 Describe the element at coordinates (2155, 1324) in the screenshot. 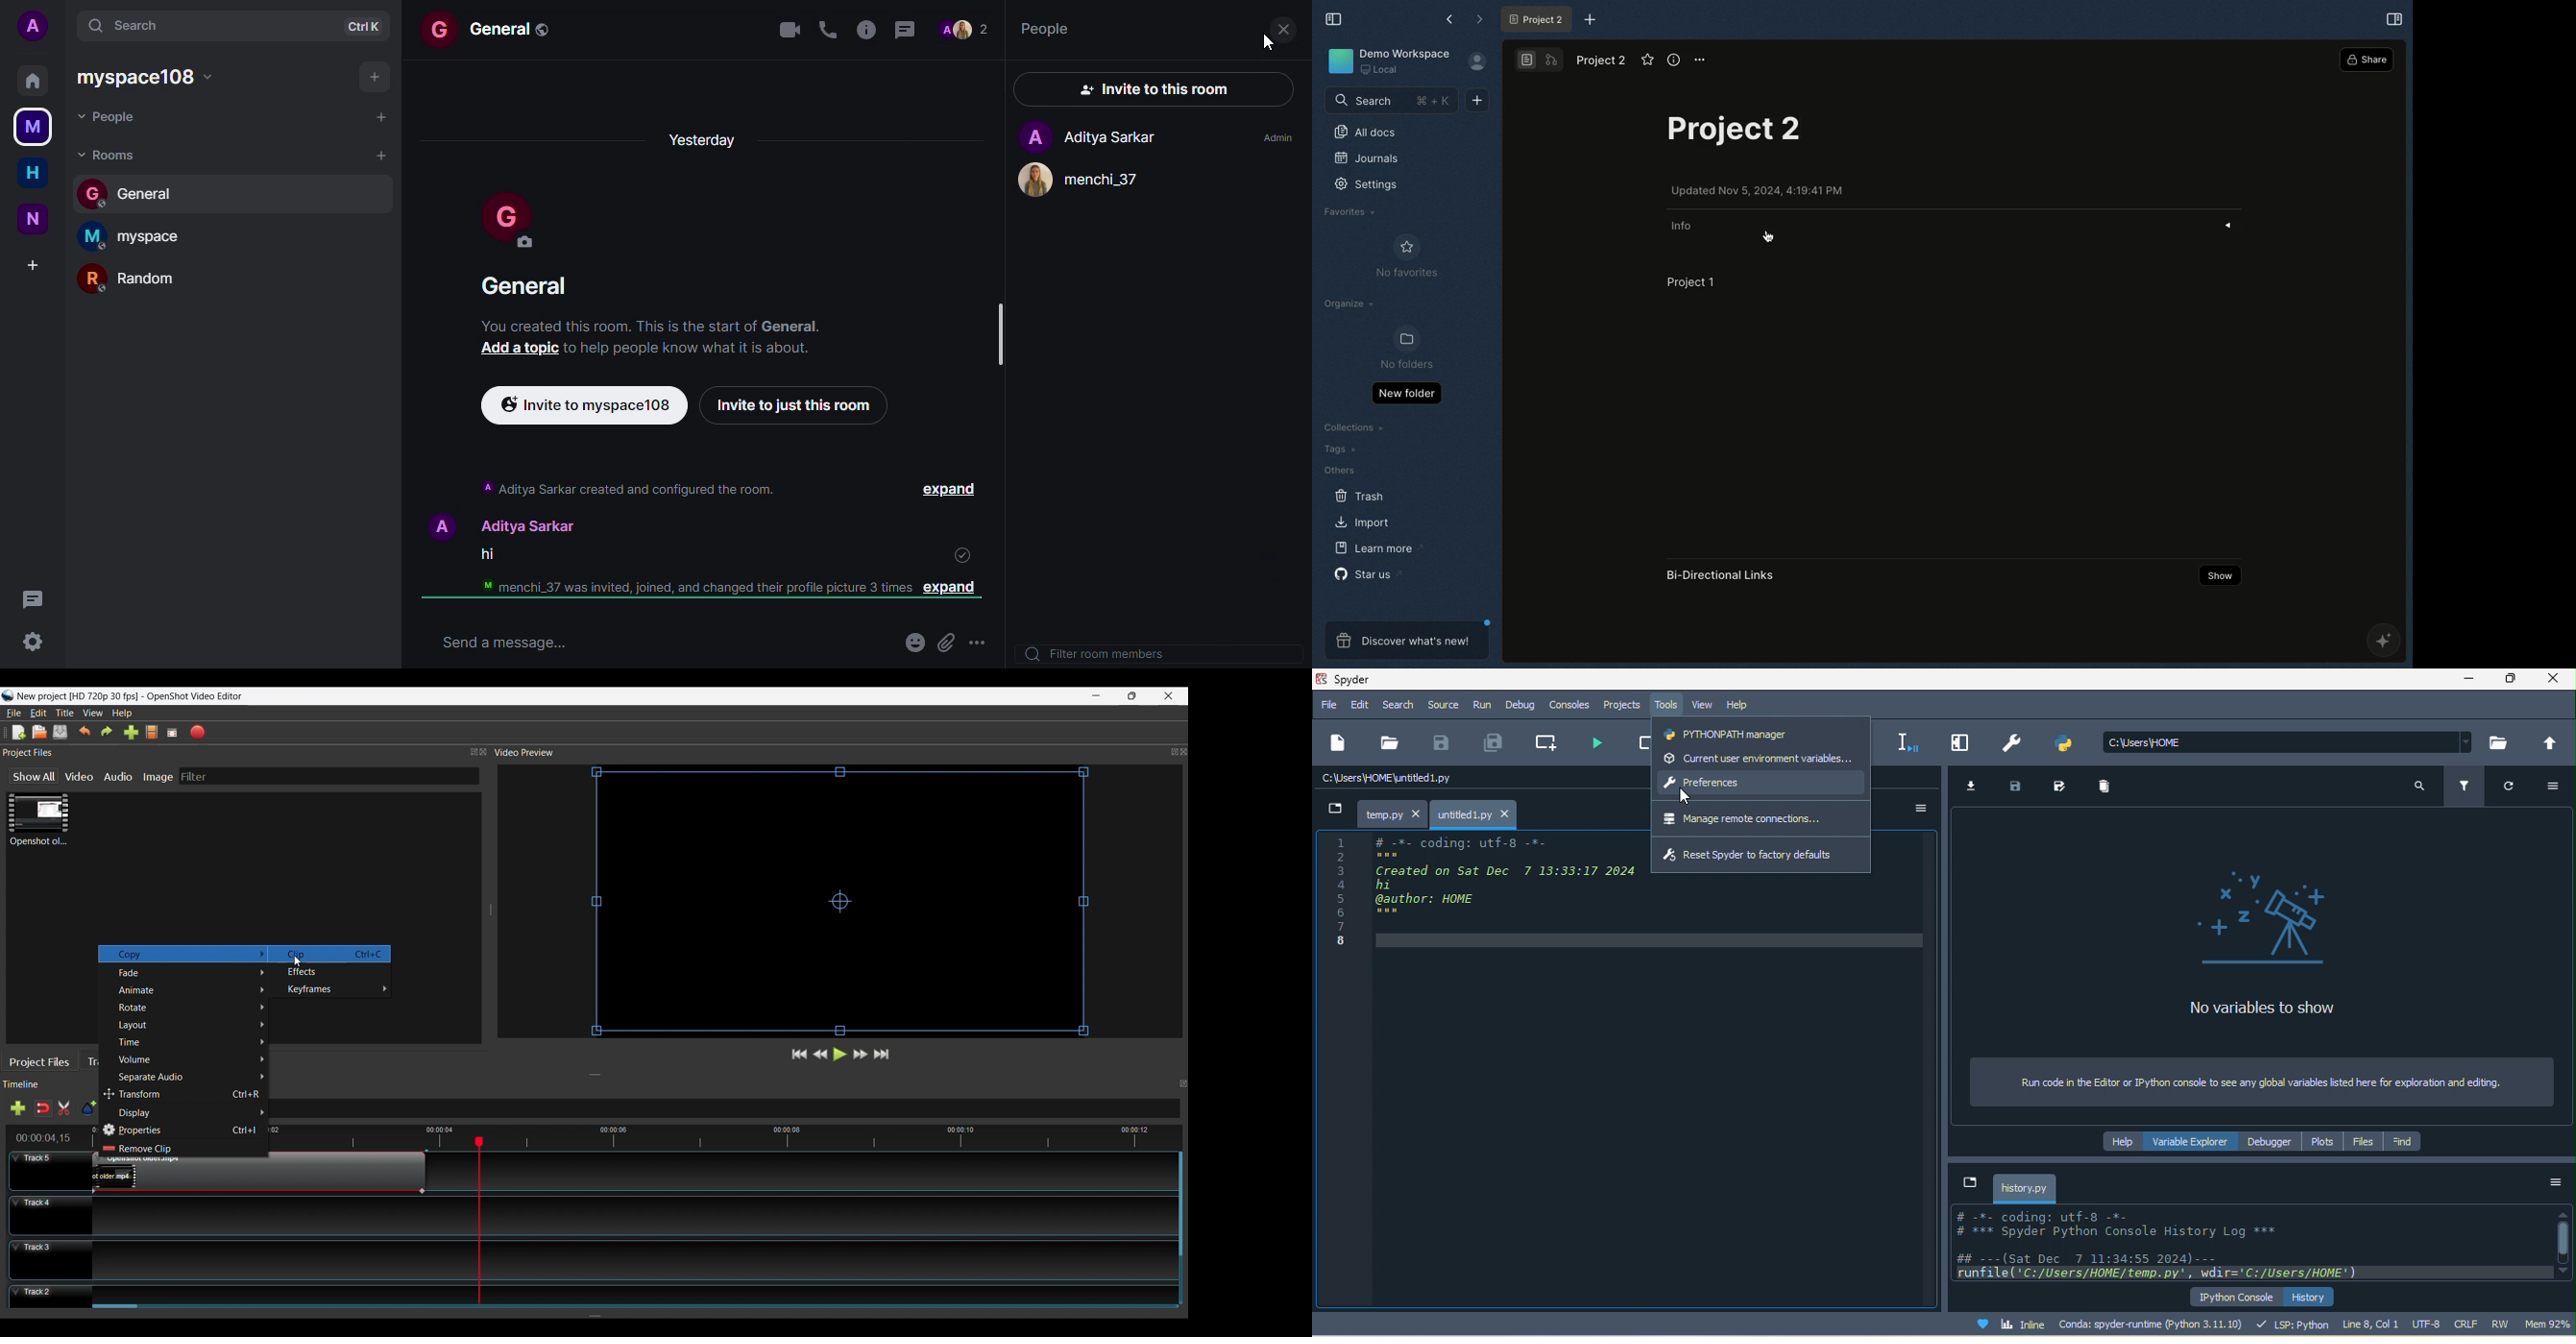

I see `conda spyder runtime` at that location.